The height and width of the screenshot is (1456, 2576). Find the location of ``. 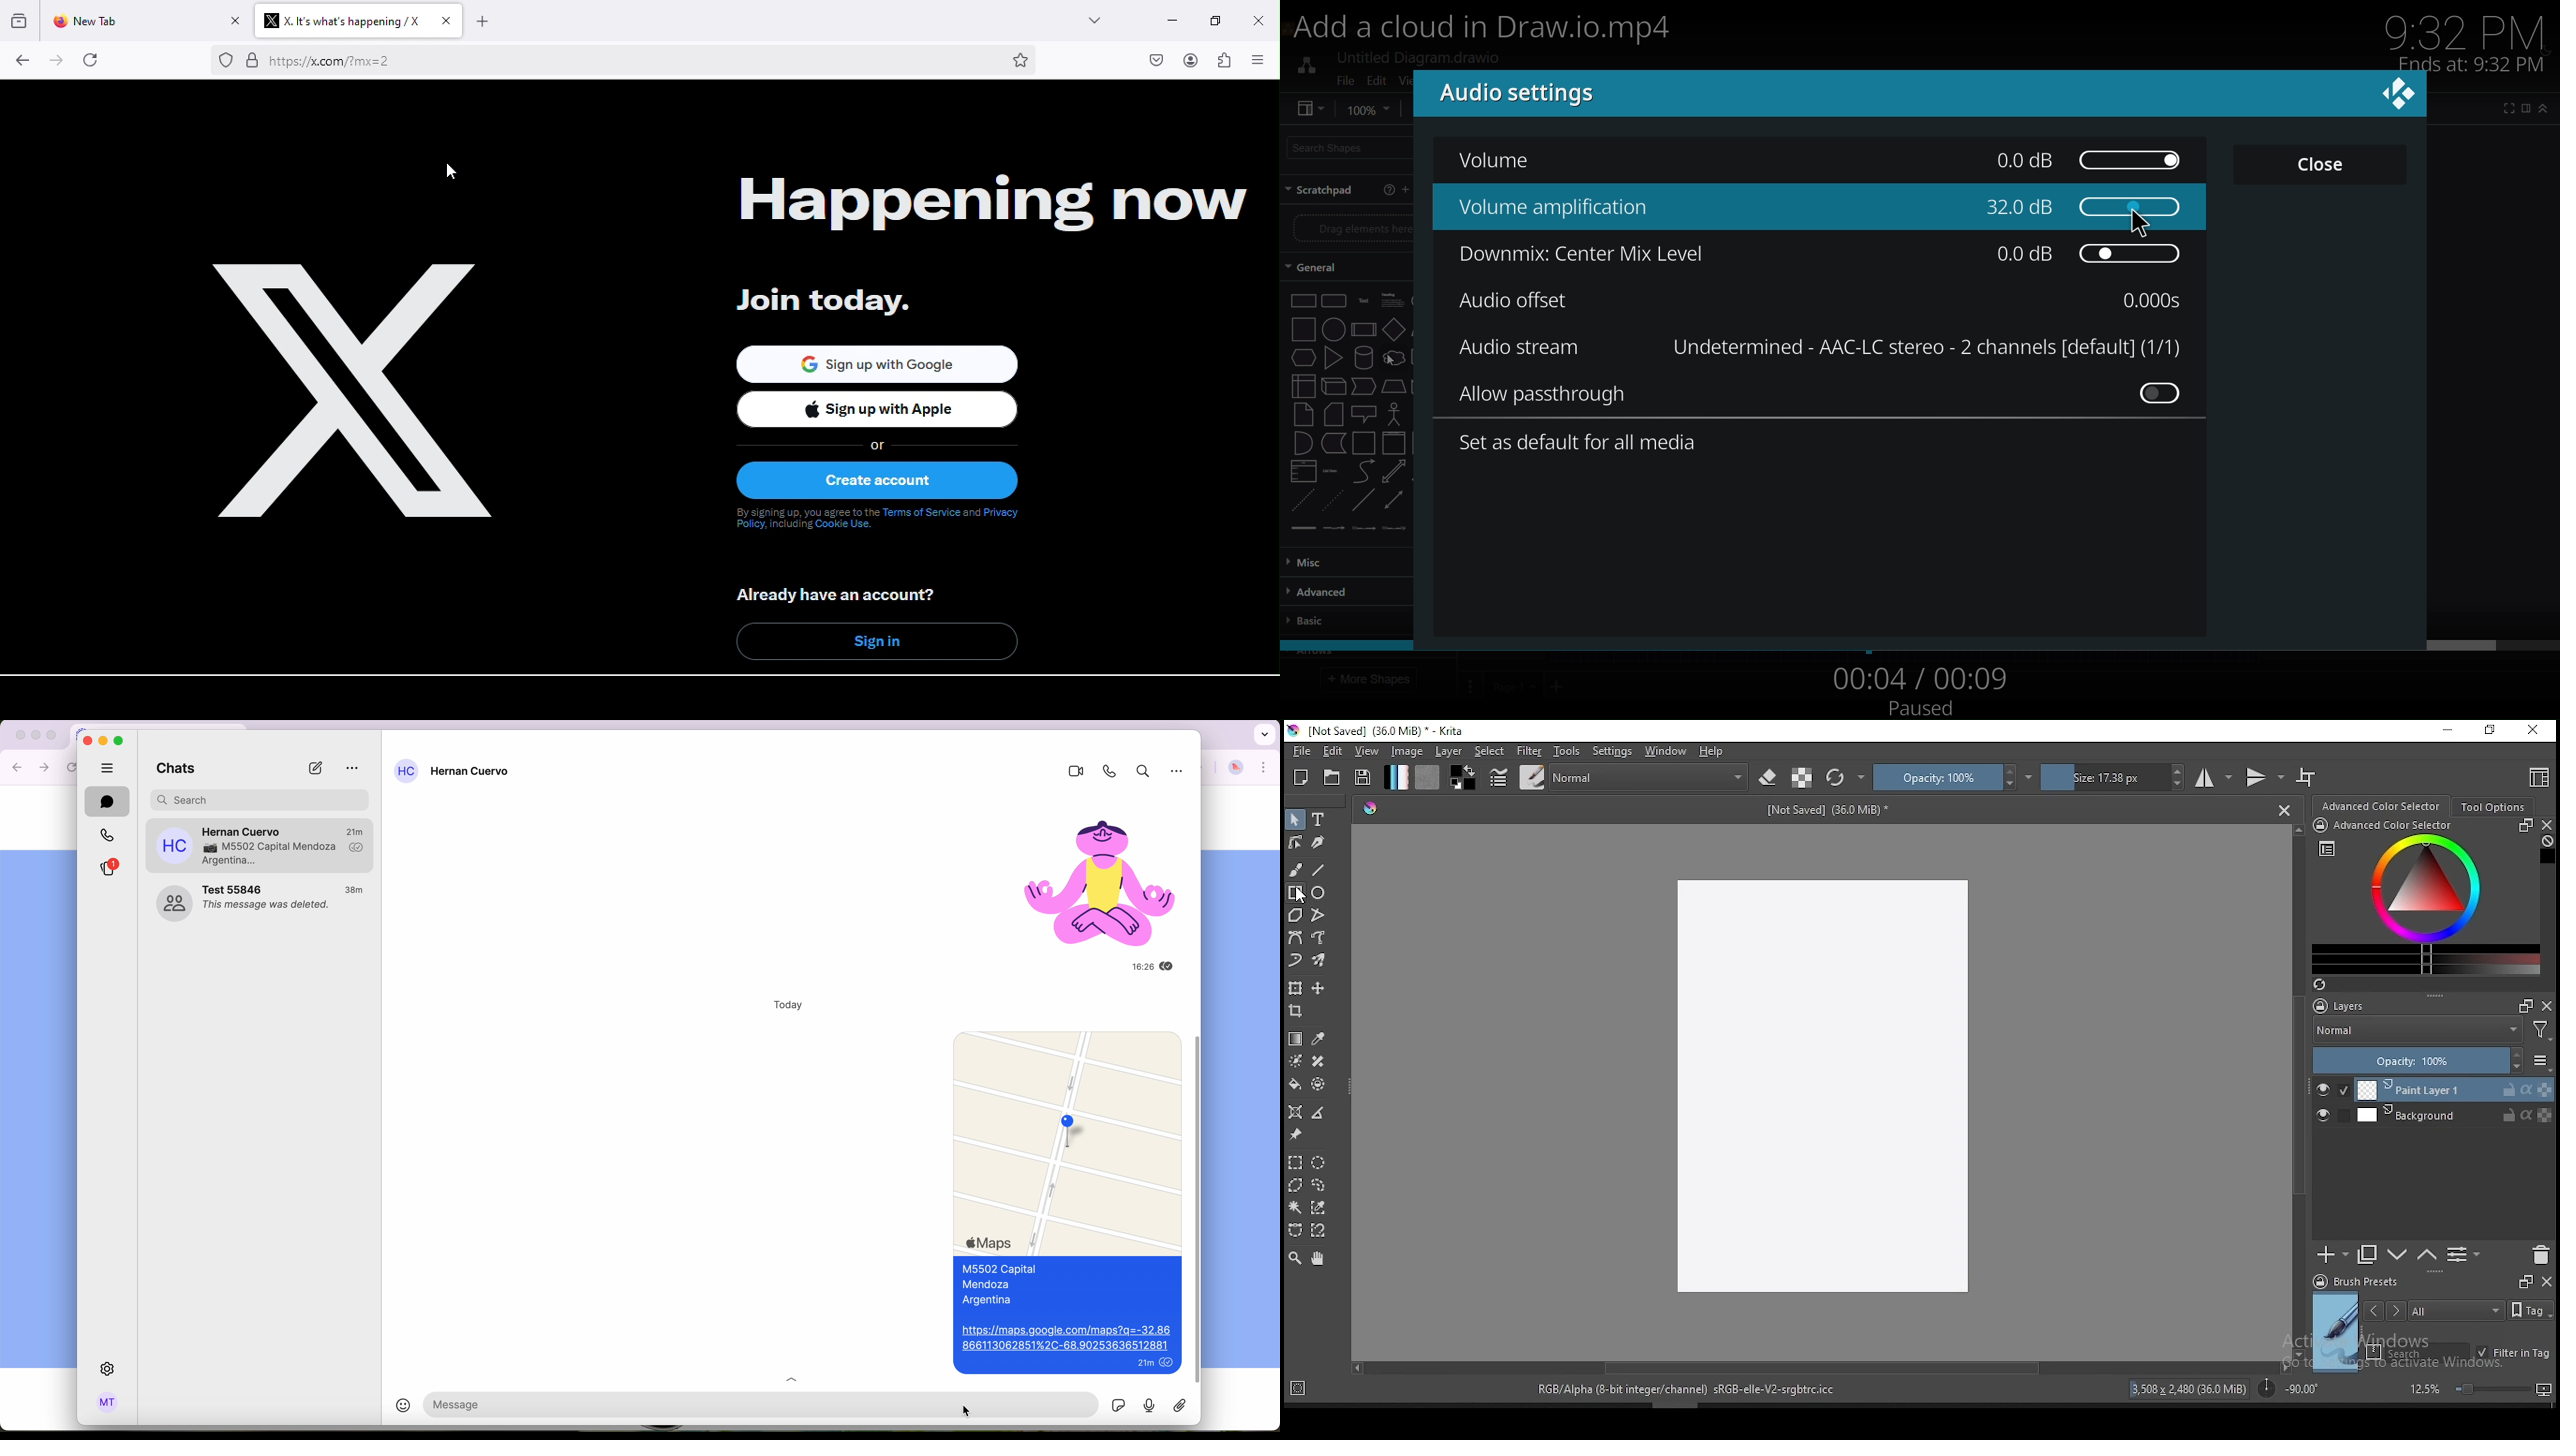

 is located at coordinates (2265, 775).